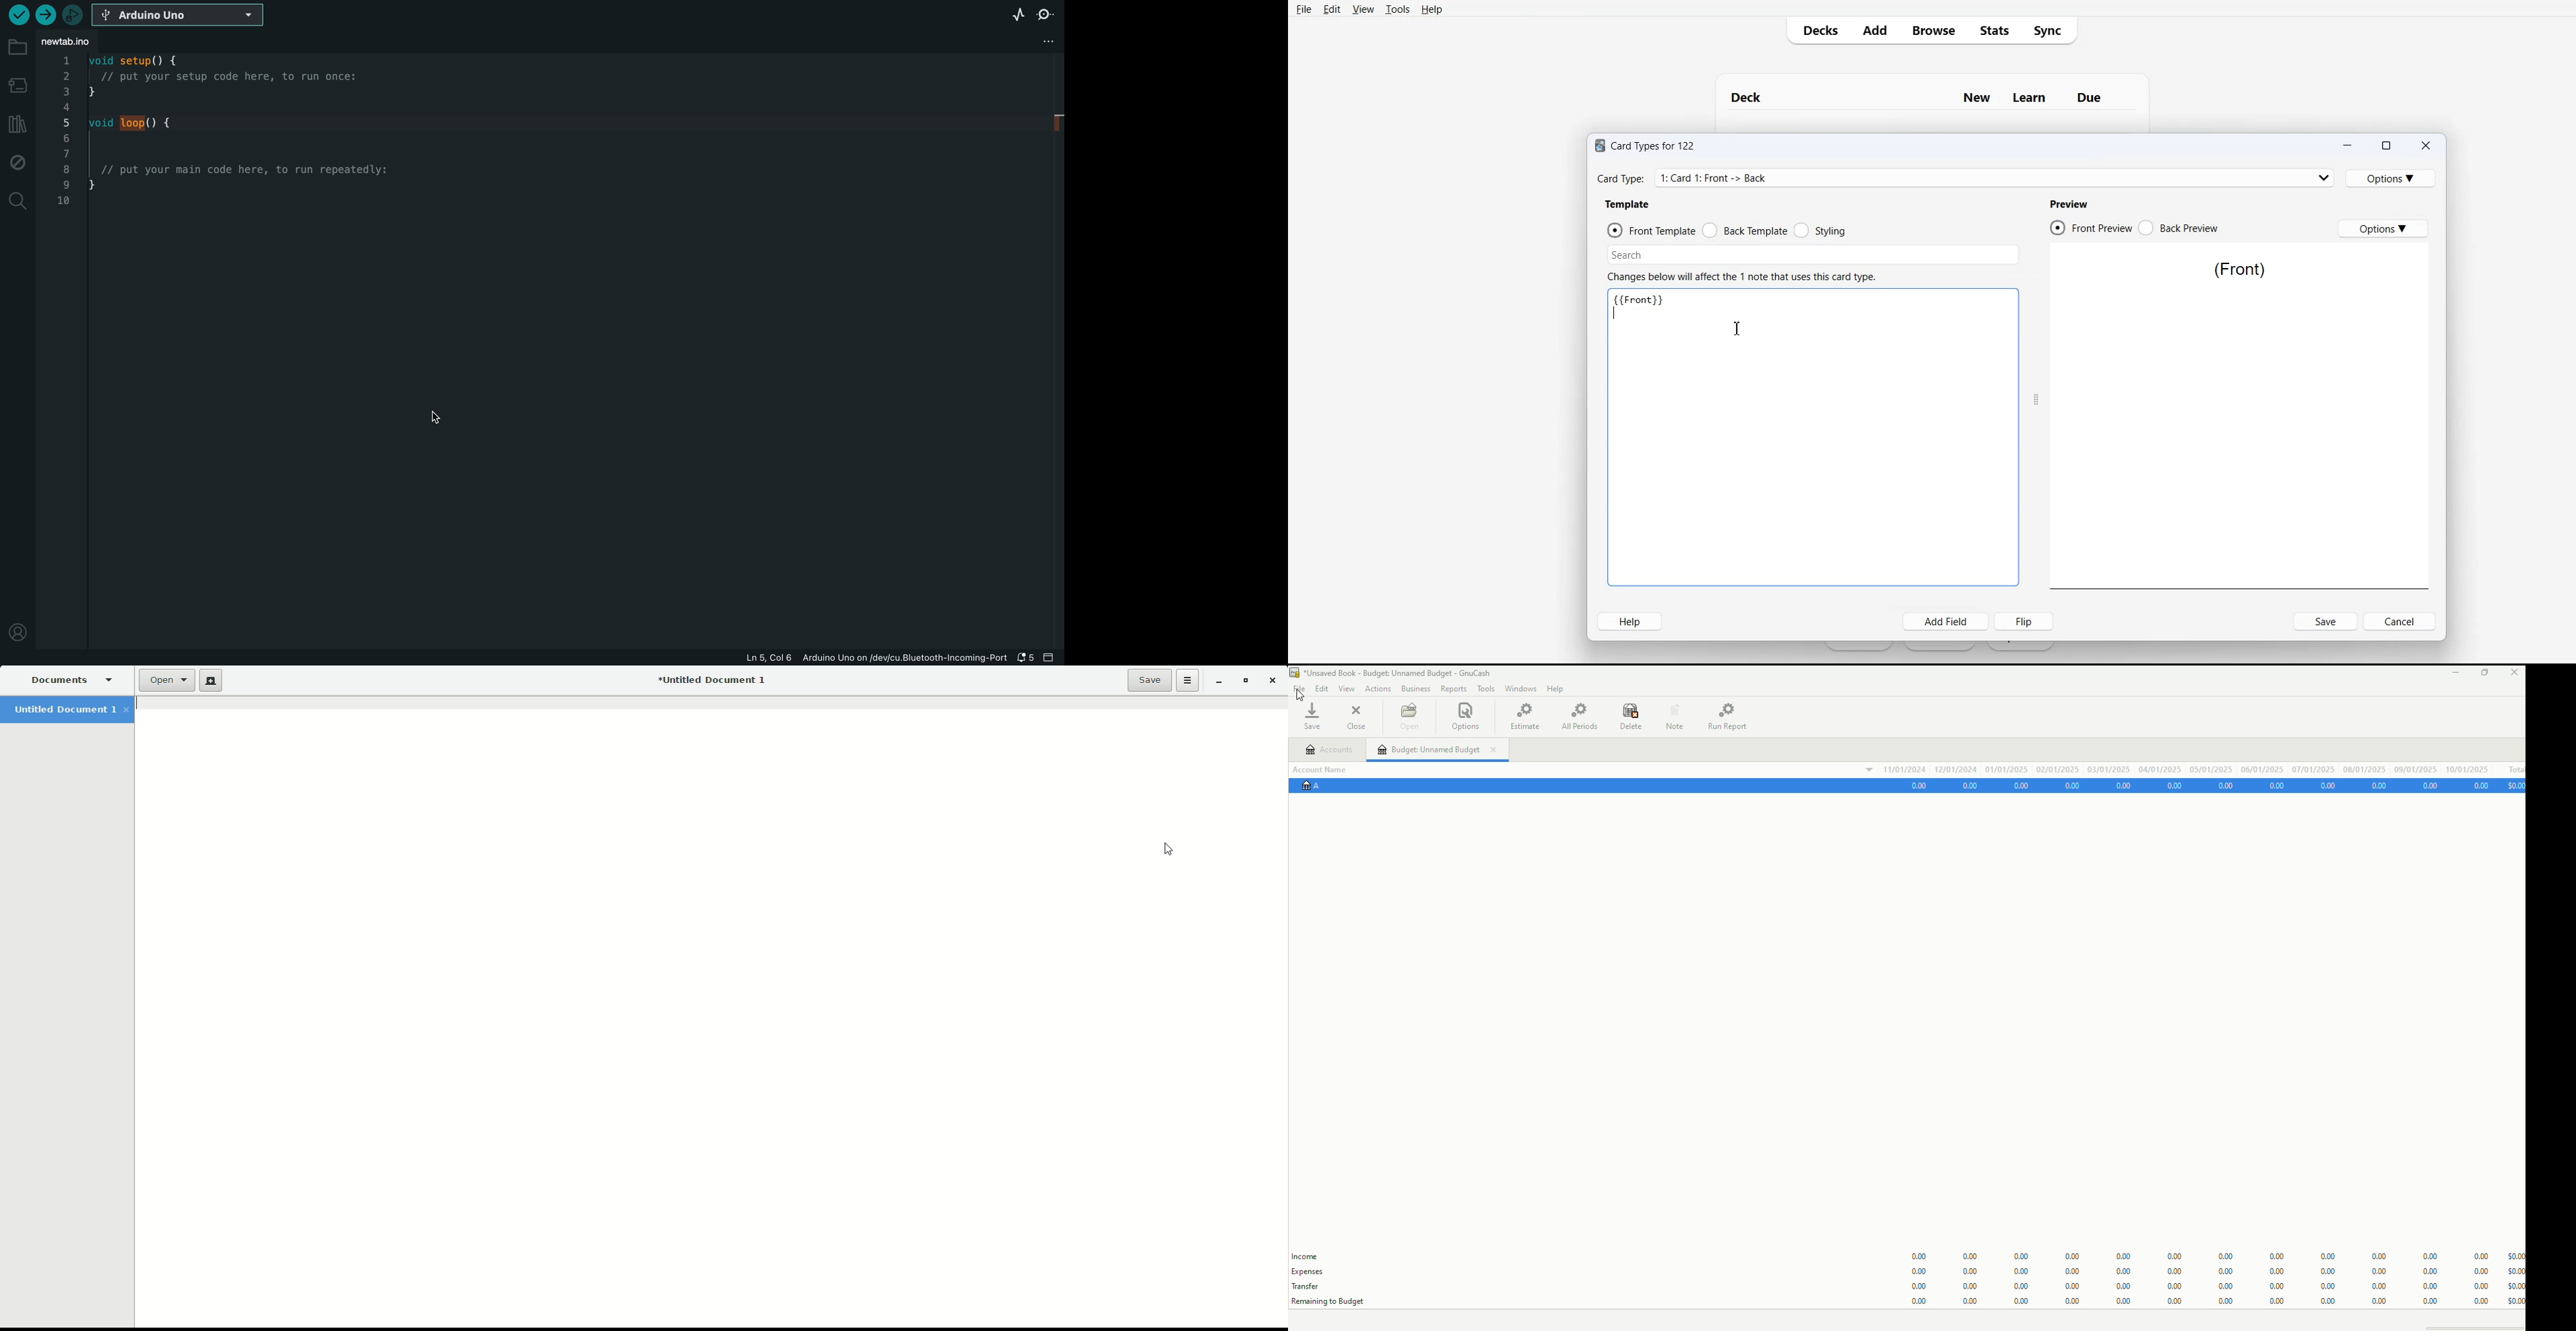  Describe the element at coordinates (1528, 717) in the screenshot. I see `Estimate` at that location.